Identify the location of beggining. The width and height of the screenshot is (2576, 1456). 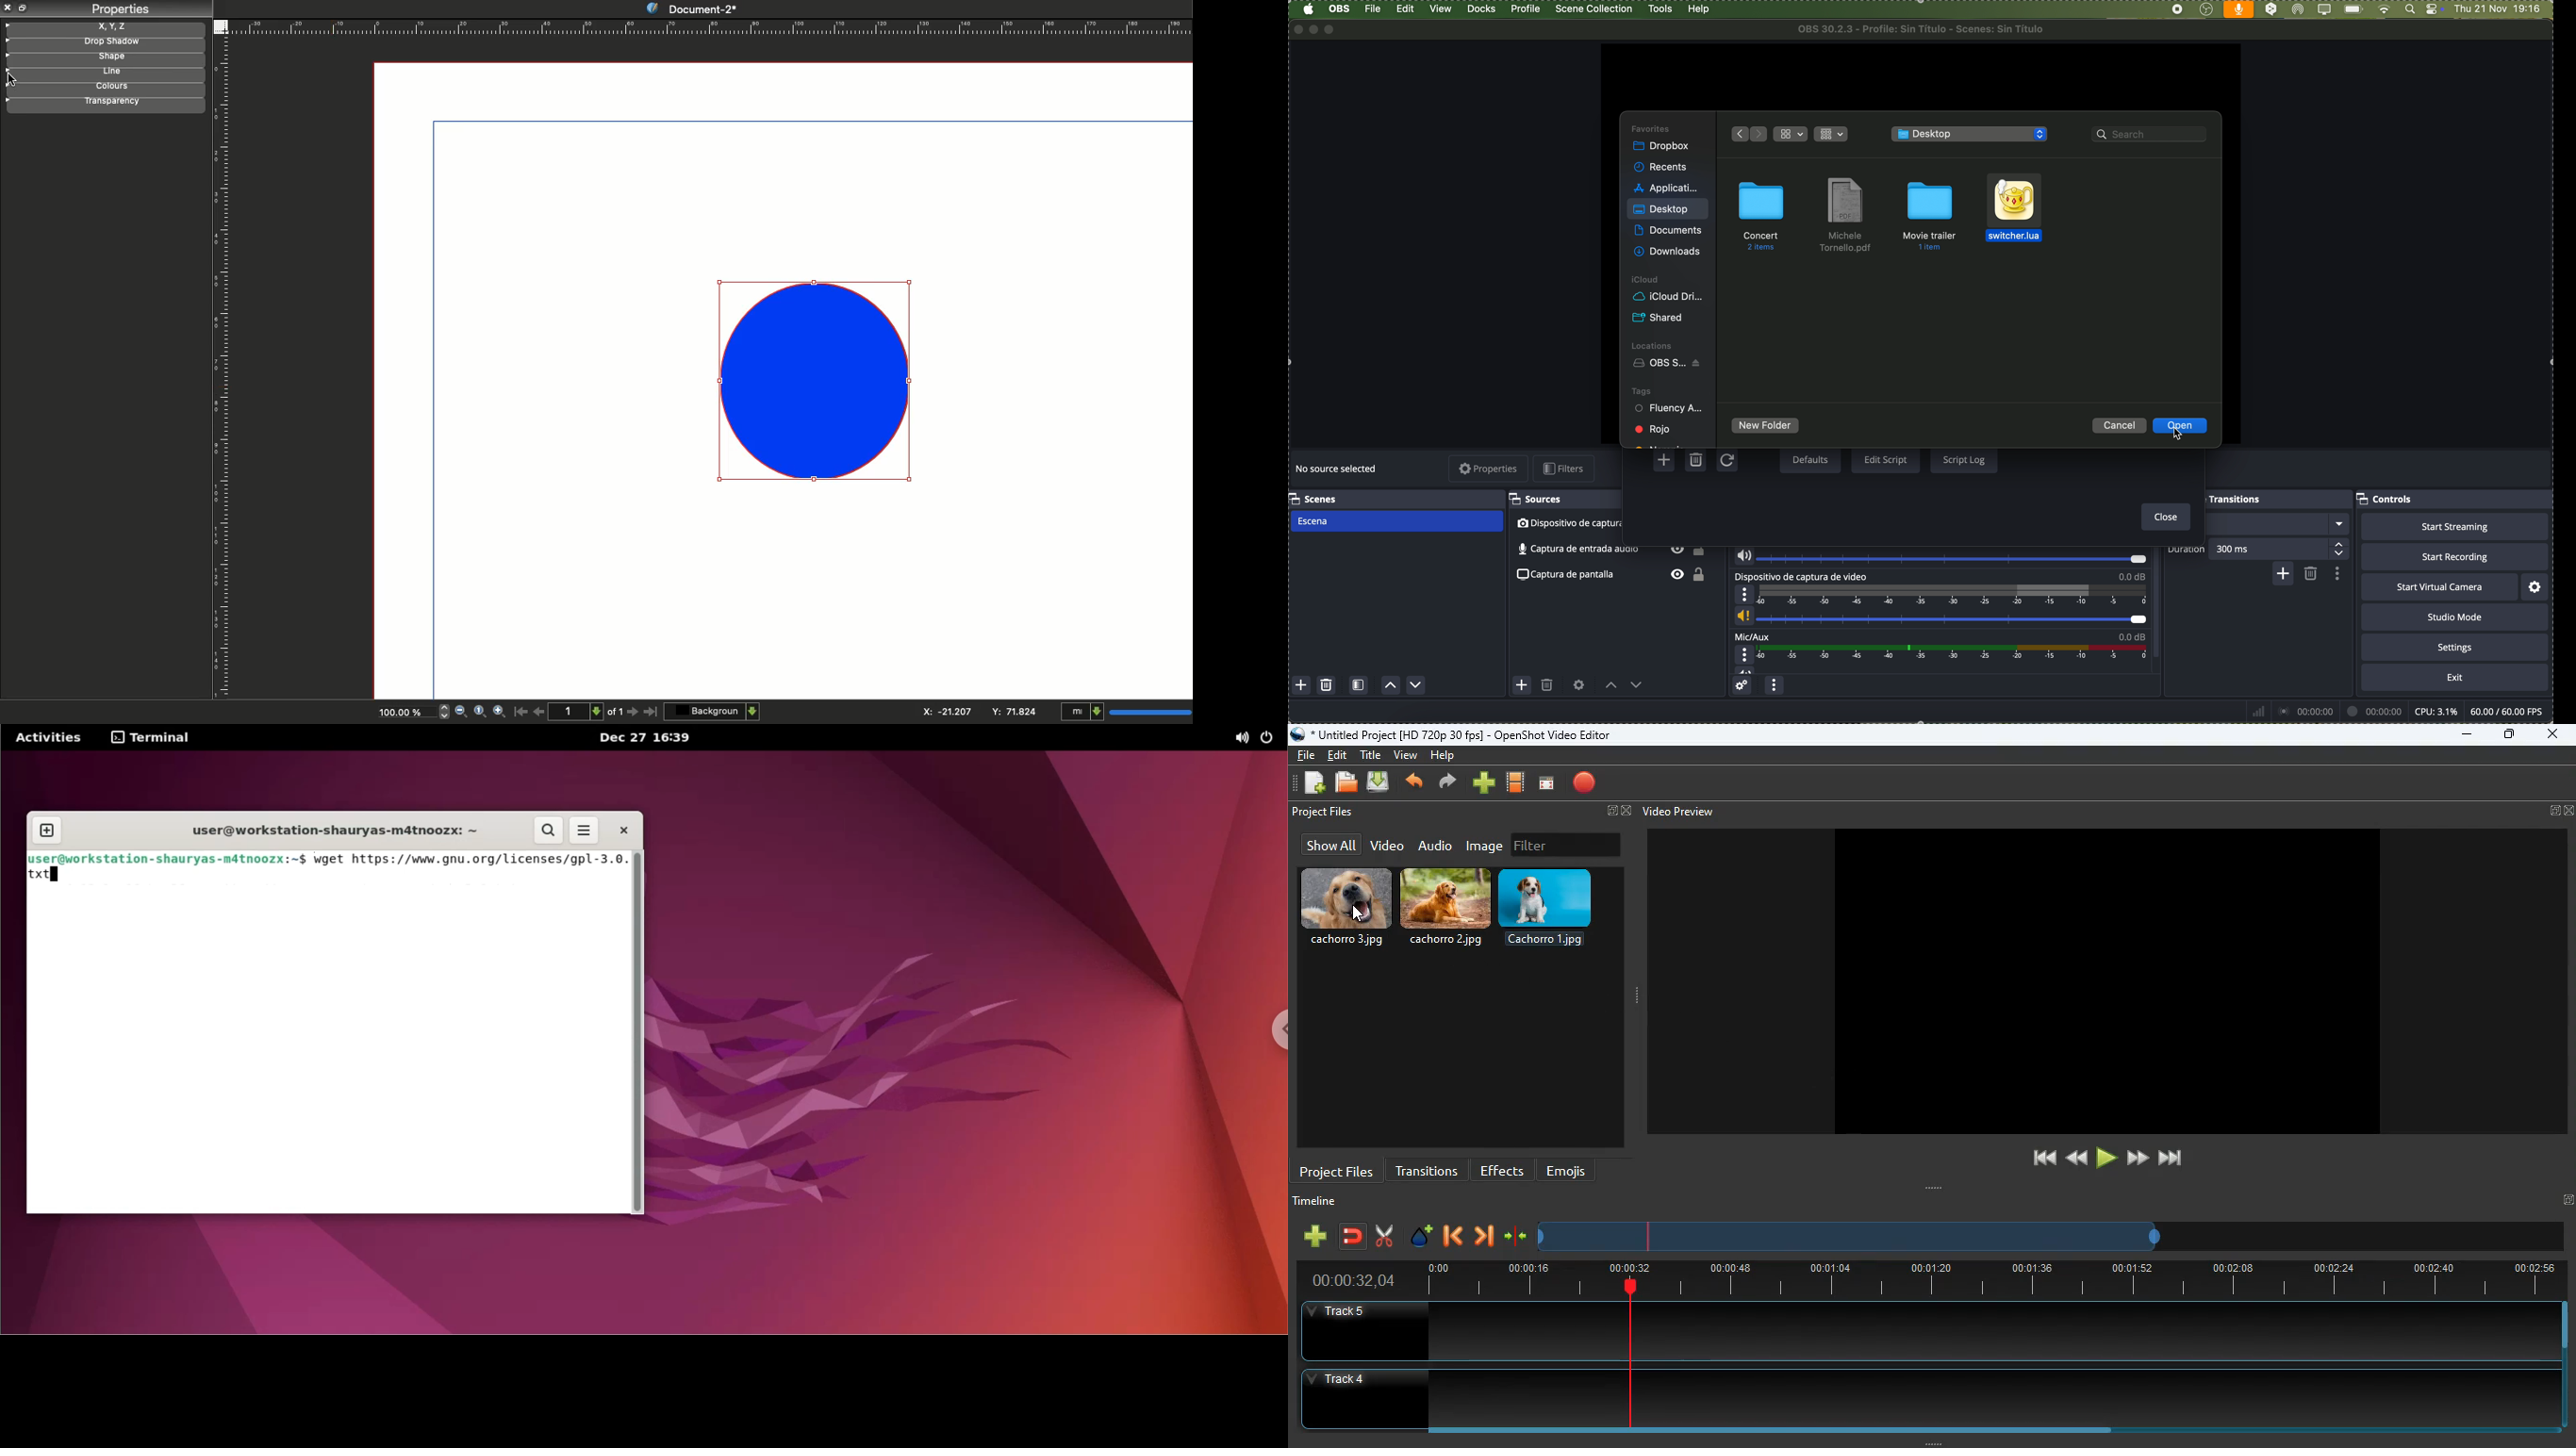
(2036, 1159).